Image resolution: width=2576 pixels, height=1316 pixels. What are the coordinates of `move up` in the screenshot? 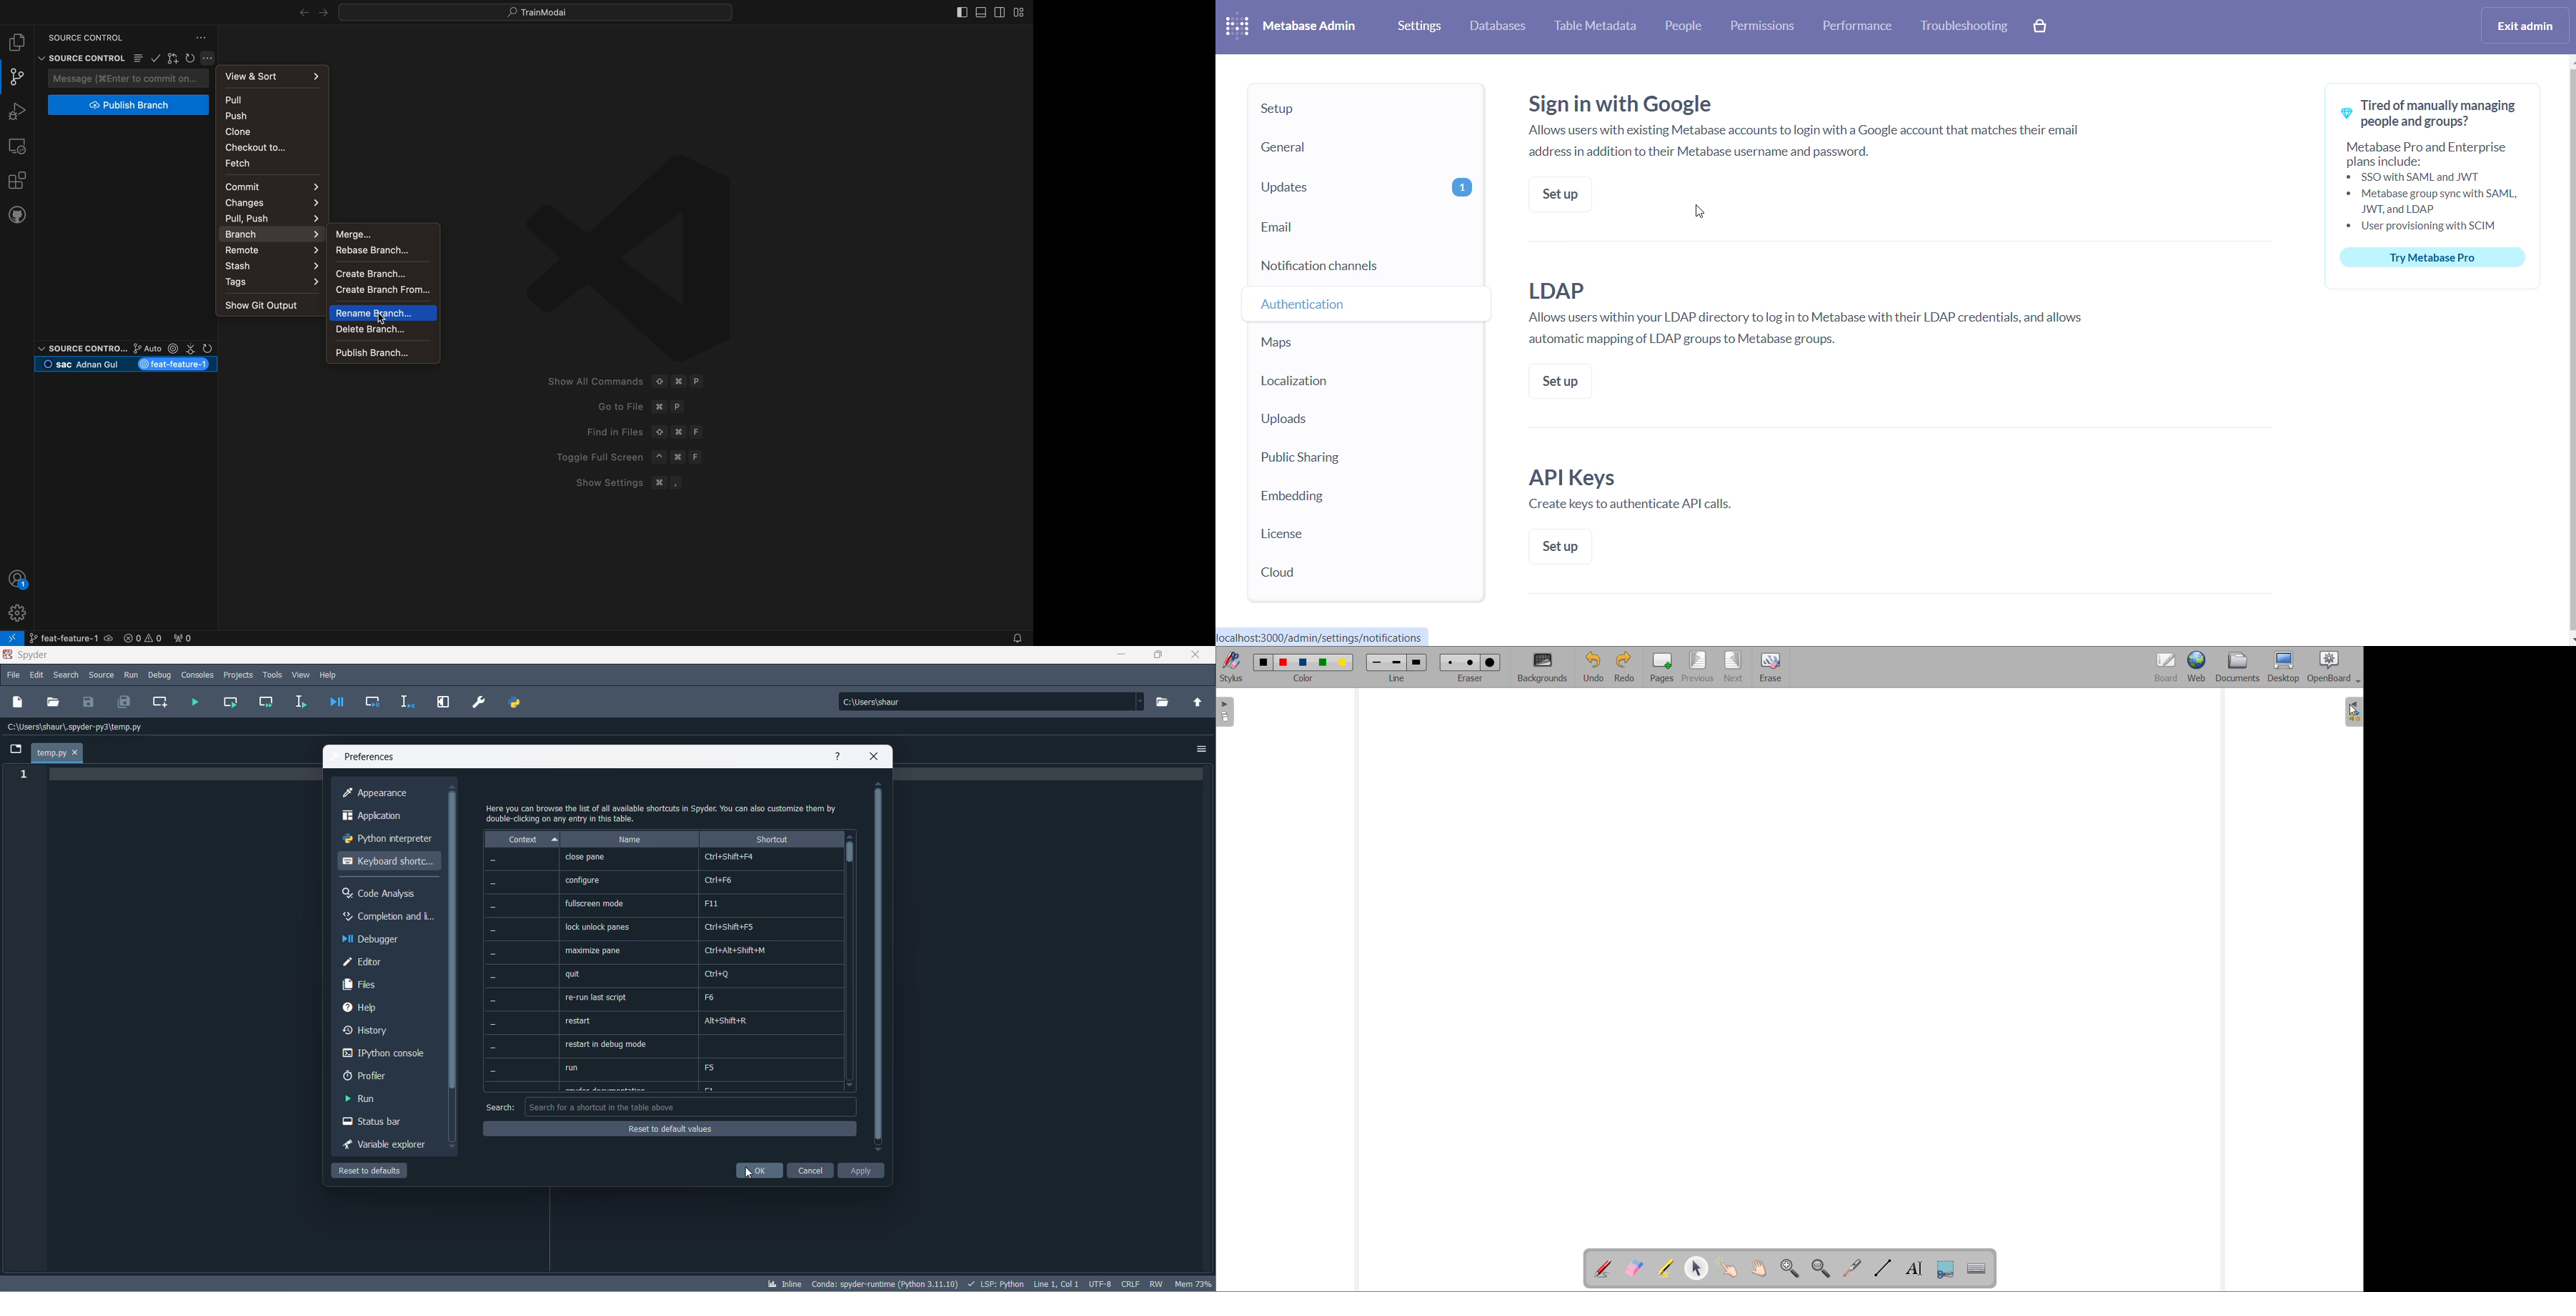 It's located at (452, 787).